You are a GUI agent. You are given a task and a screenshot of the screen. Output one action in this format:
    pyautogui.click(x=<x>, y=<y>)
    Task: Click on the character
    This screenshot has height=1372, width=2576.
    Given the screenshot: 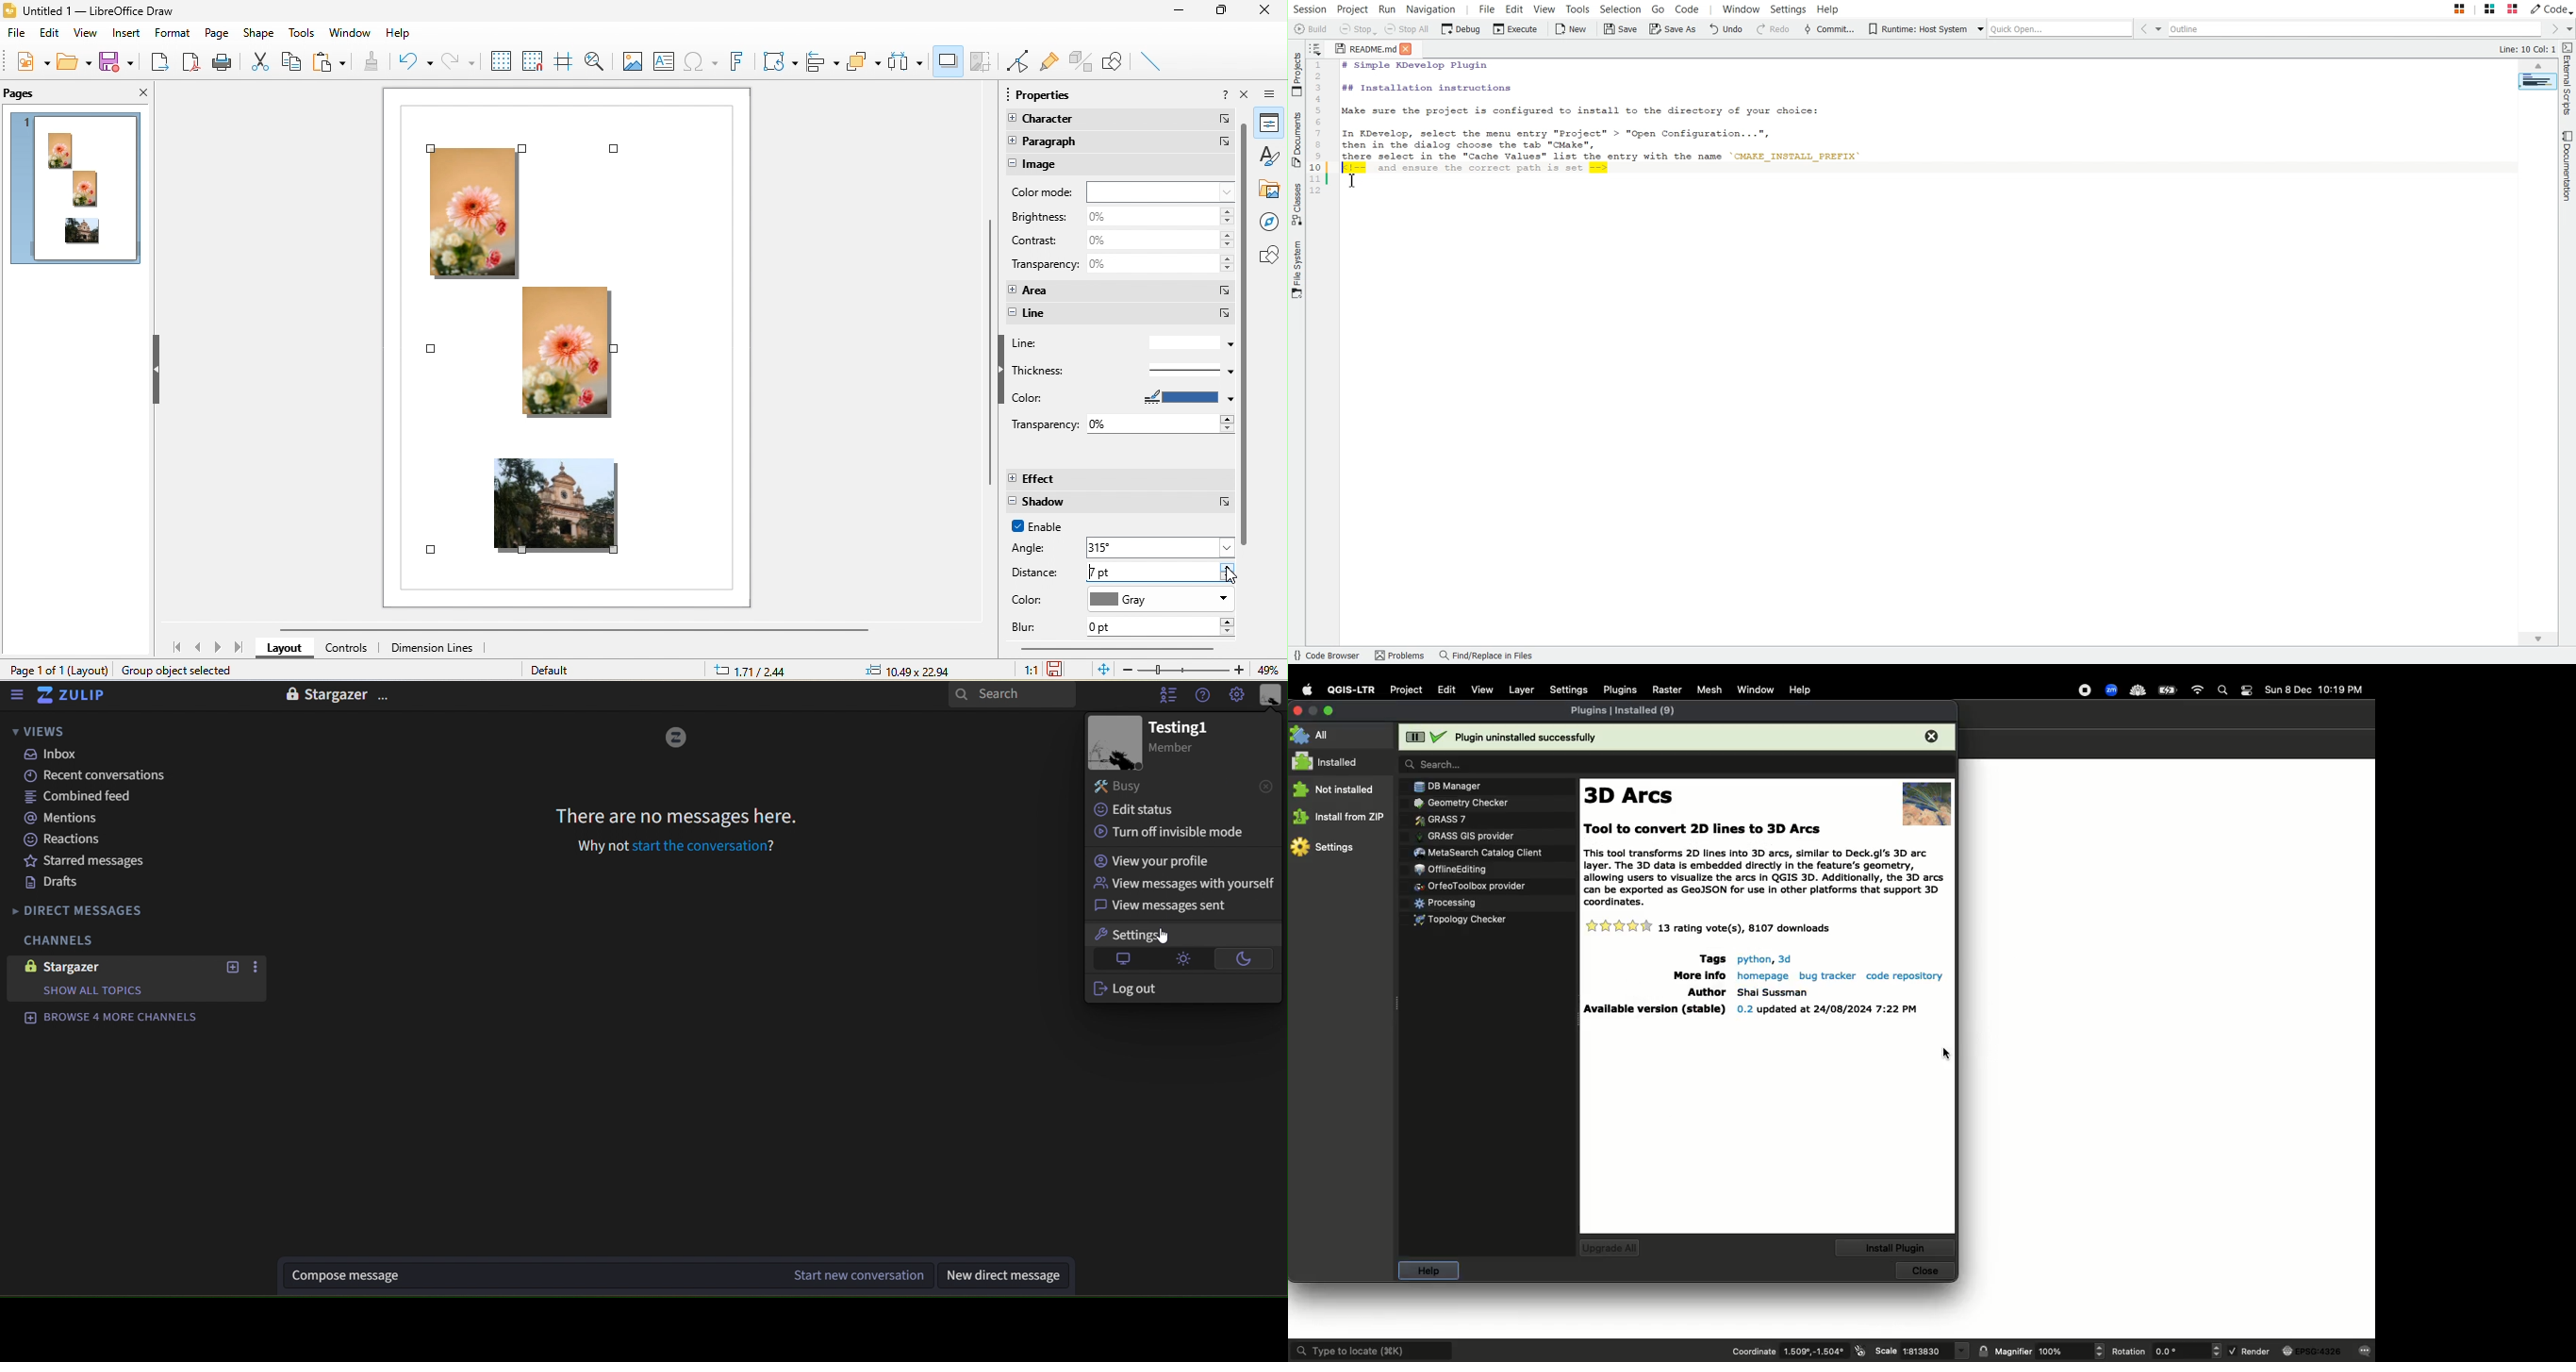 What is the action you would take?
    pyautogui.click(x=1117, y=122)
    